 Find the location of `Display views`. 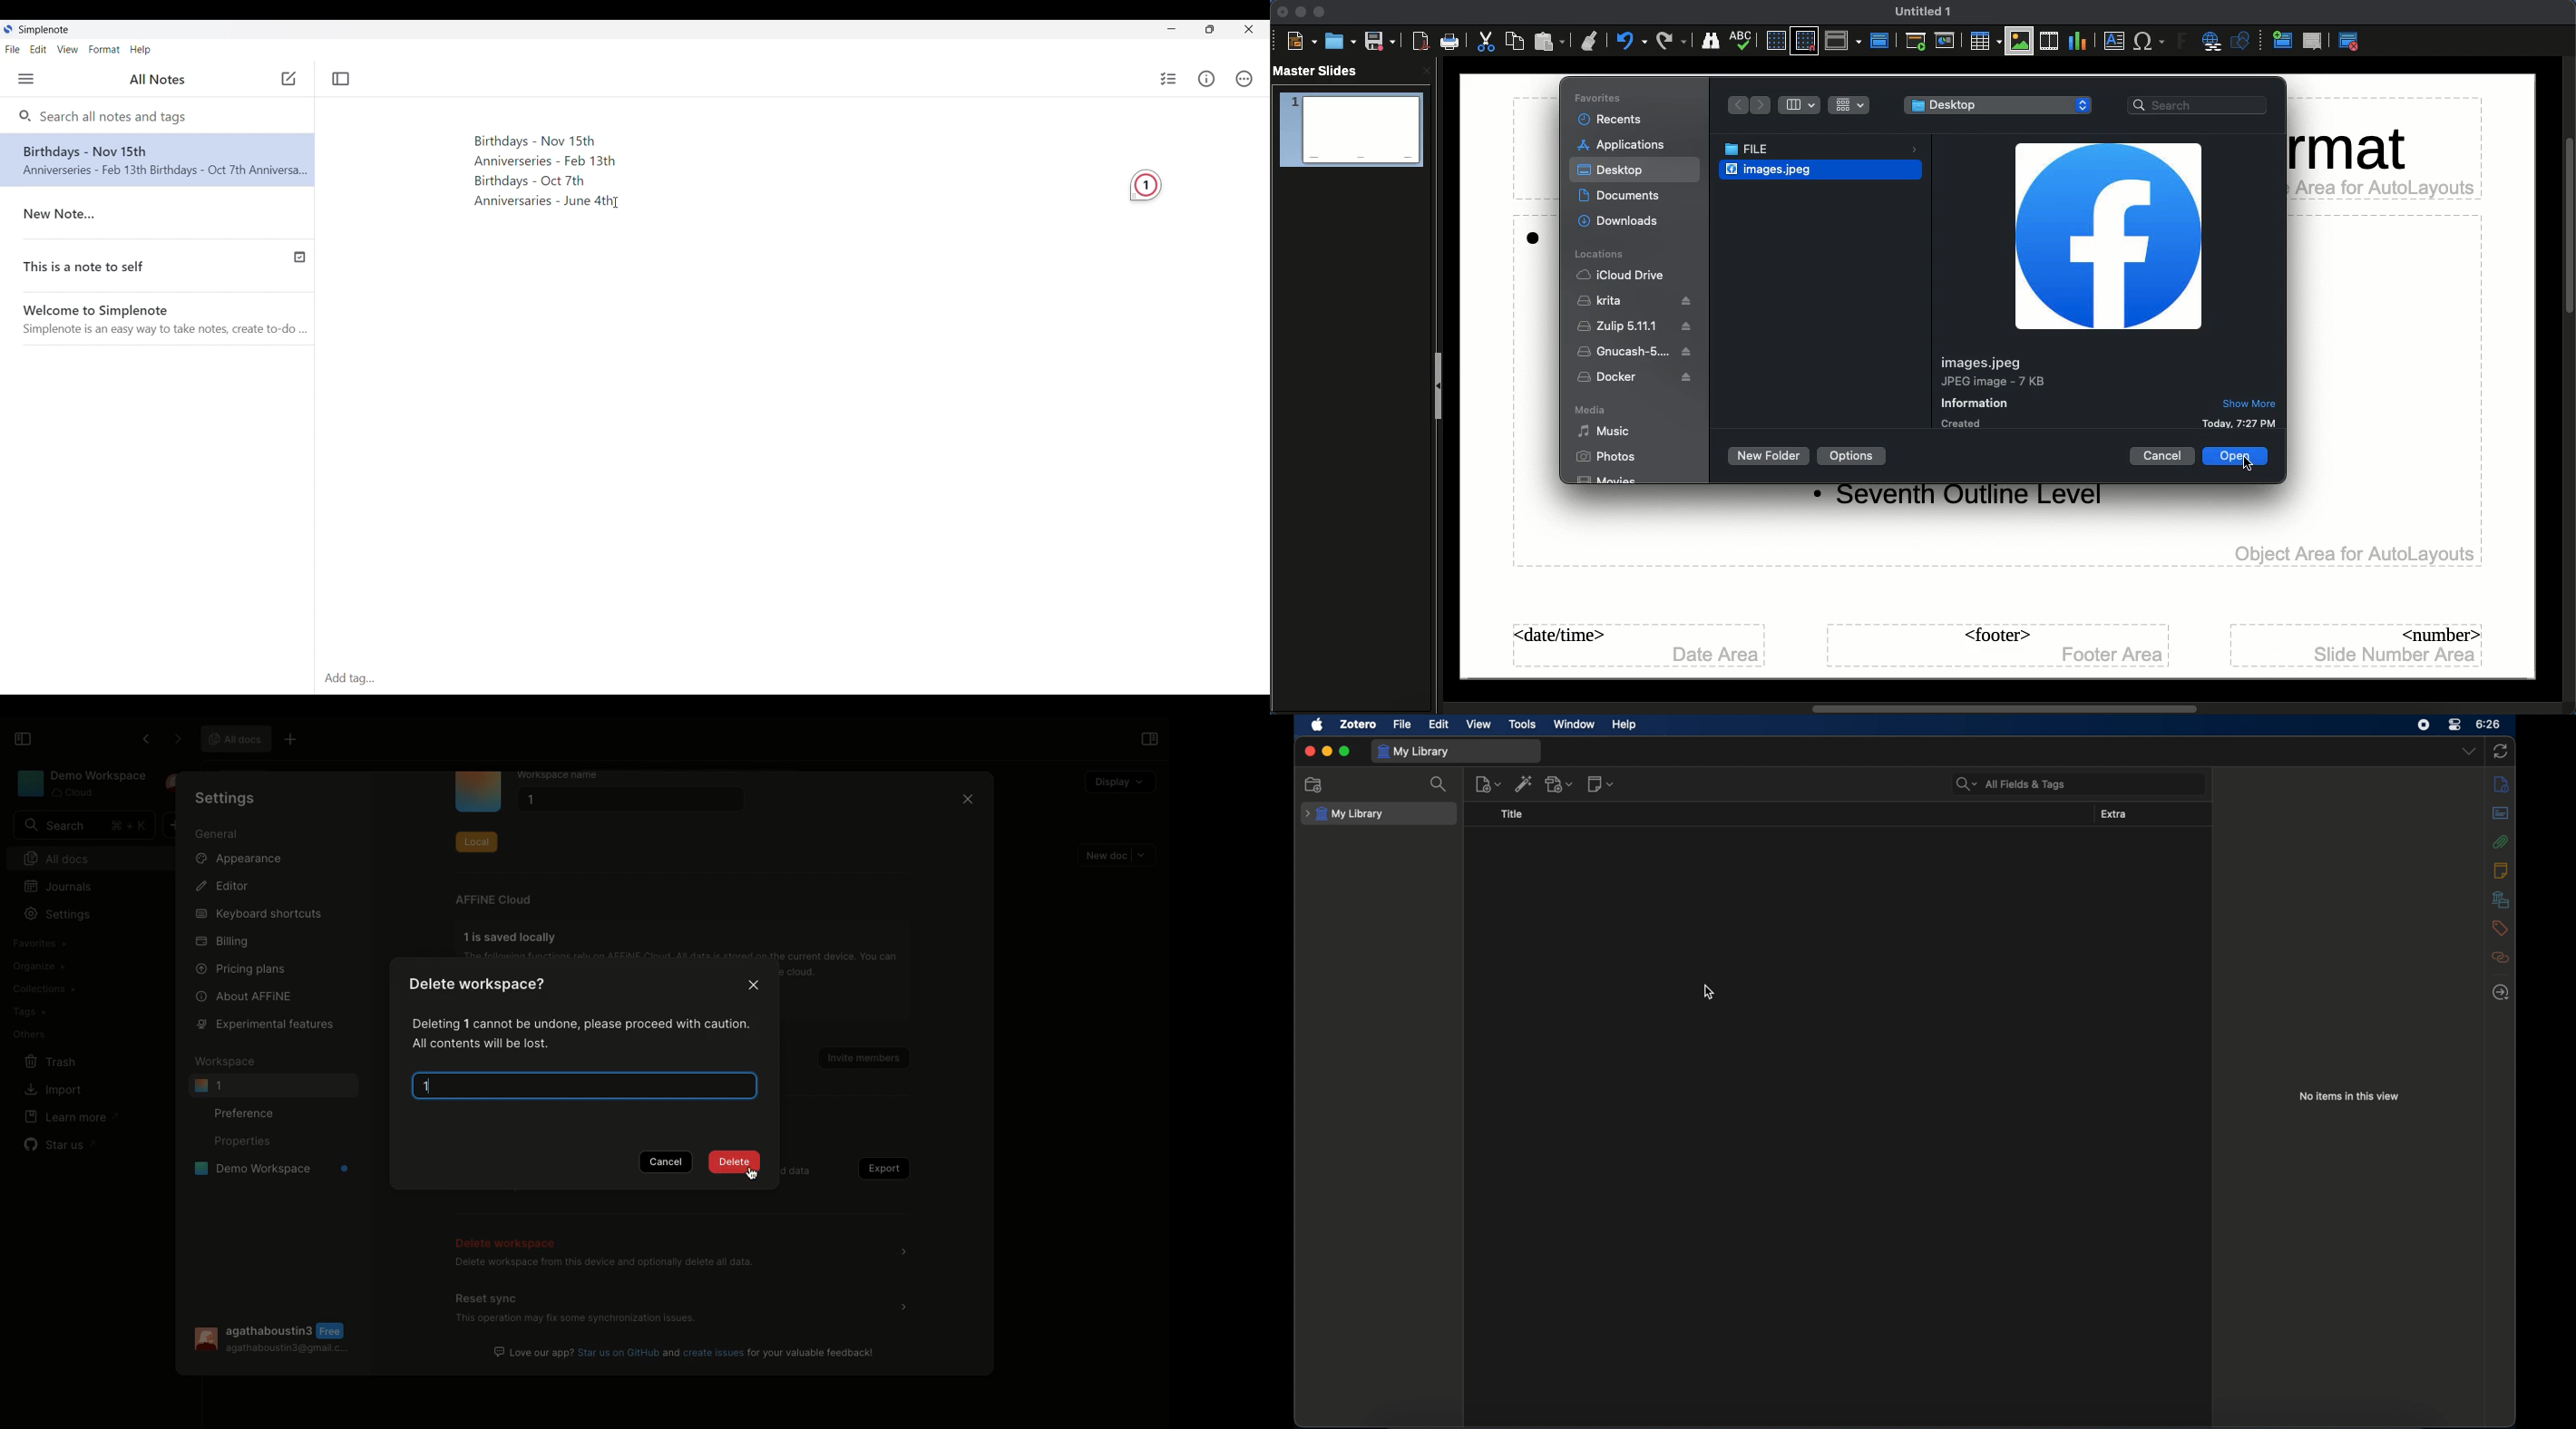

Display views is located at coordinates (1843, 41).